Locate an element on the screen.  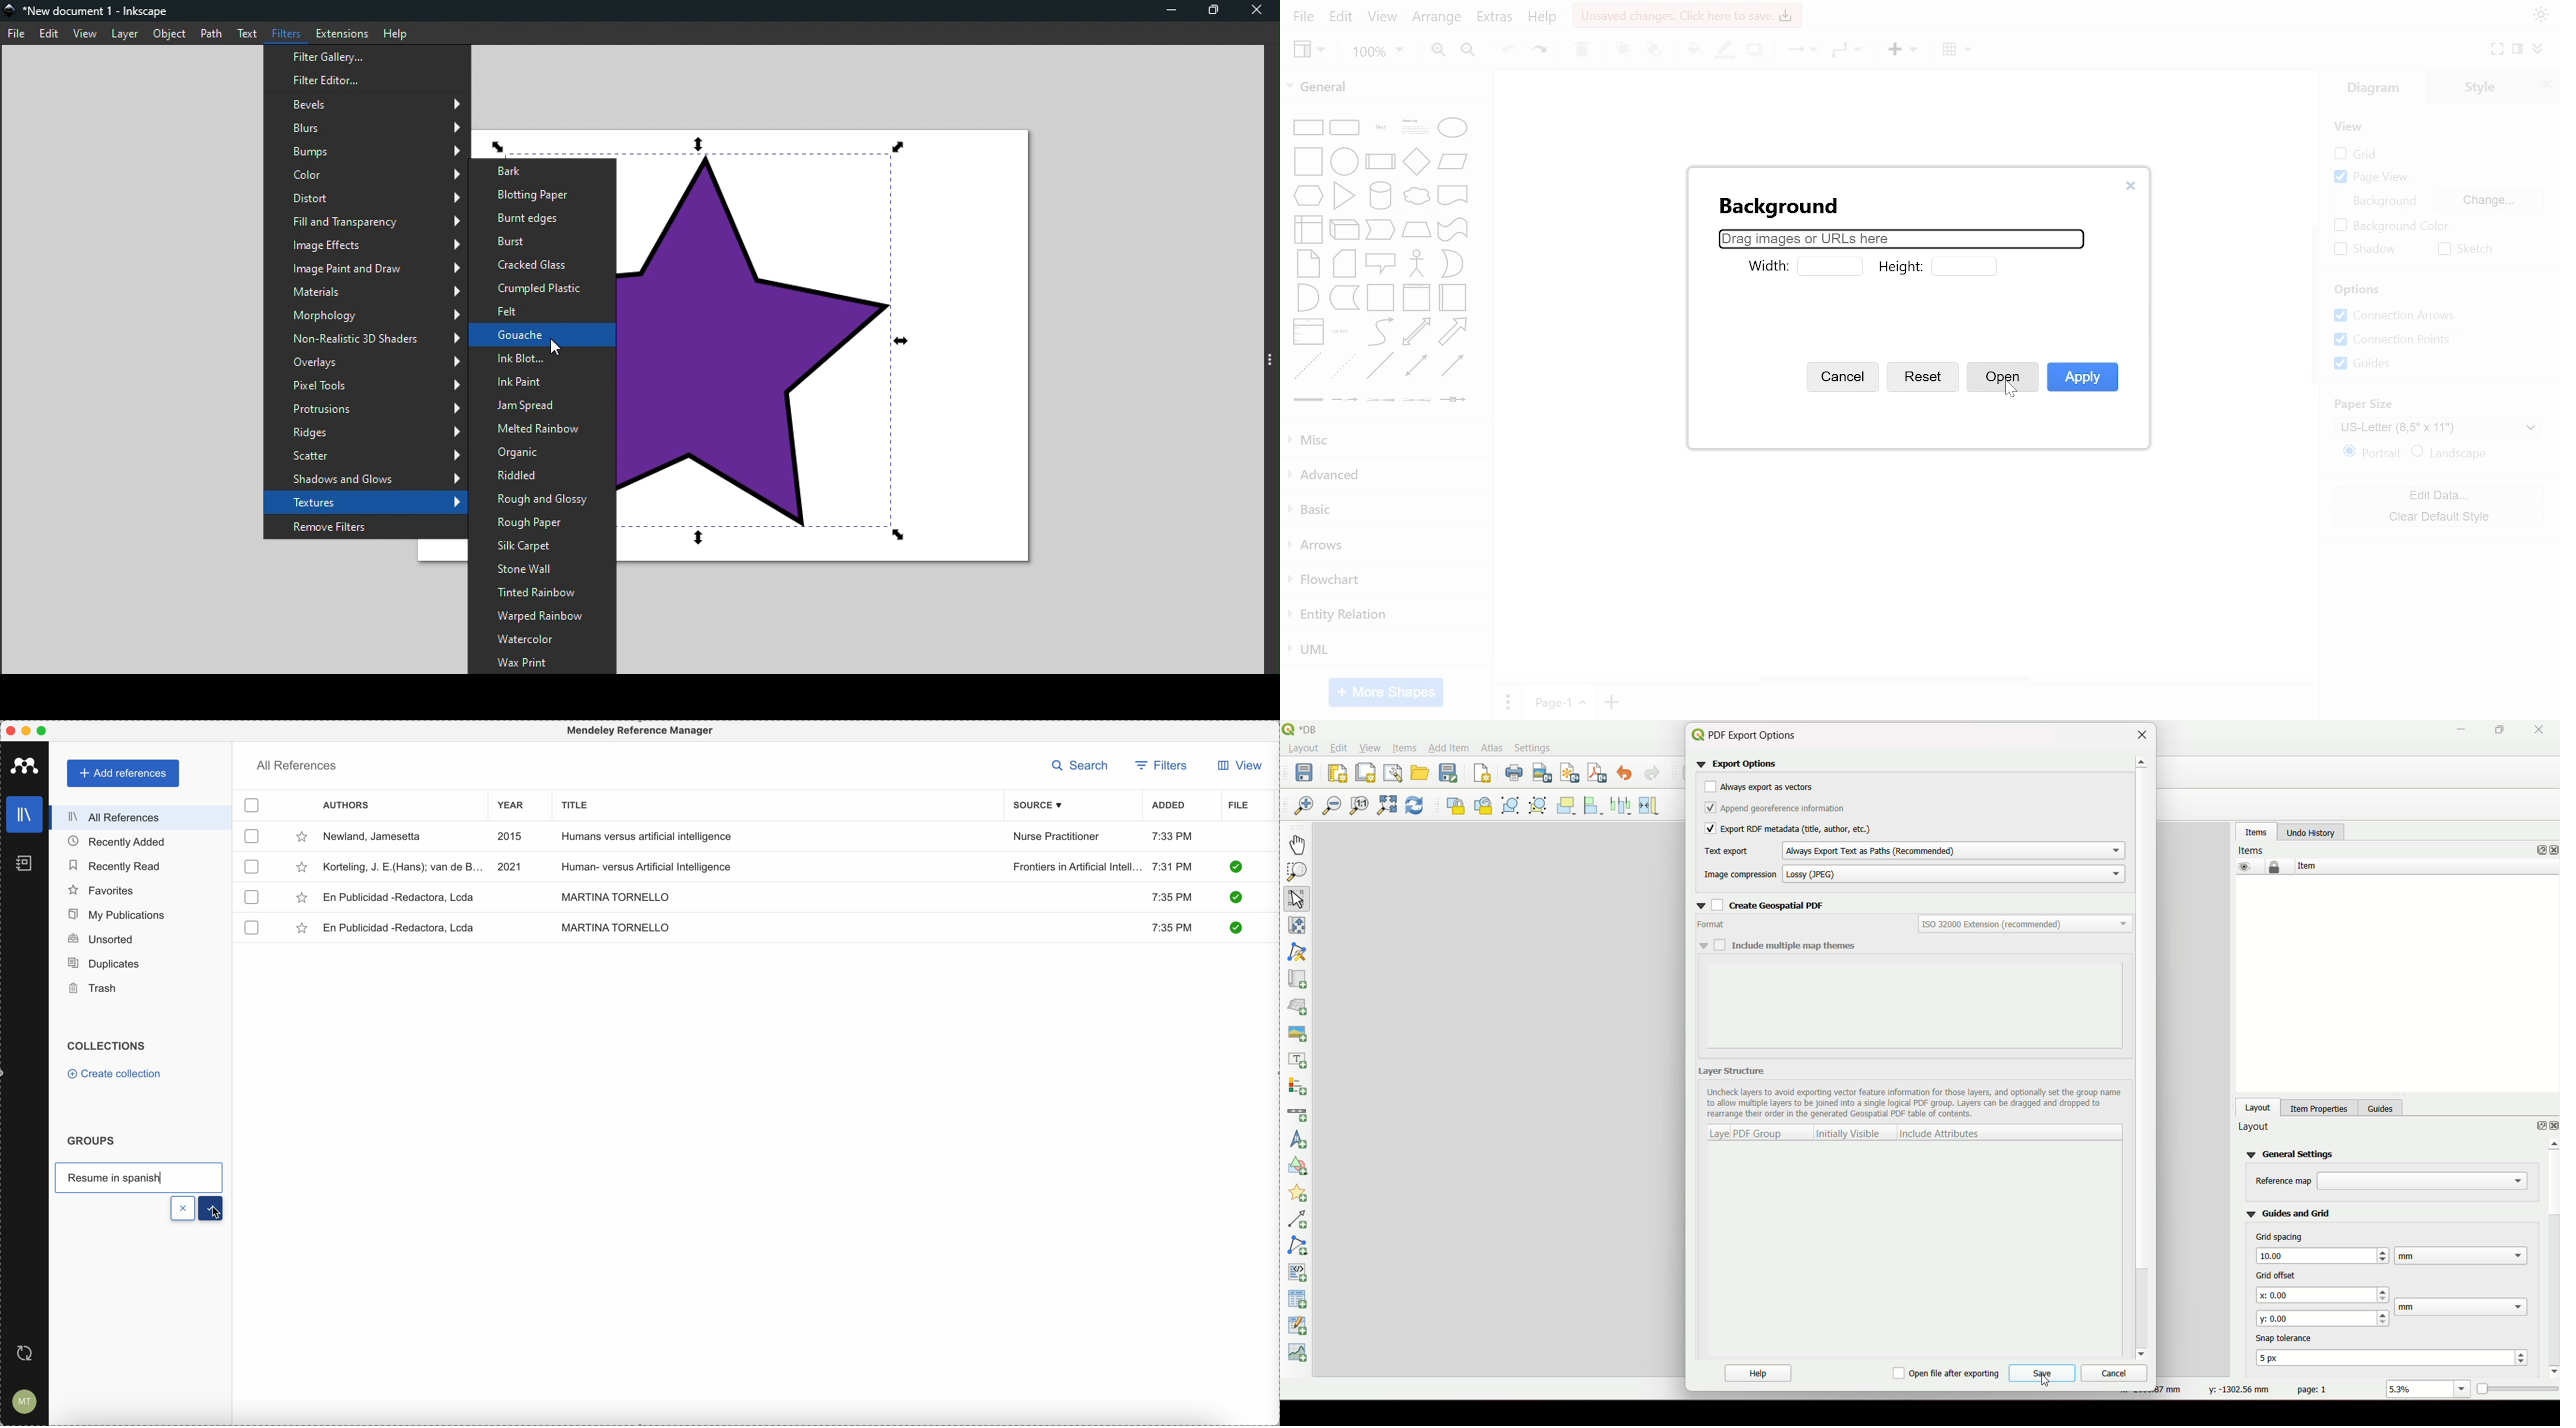
recently read is located at coordinates (114, 864).